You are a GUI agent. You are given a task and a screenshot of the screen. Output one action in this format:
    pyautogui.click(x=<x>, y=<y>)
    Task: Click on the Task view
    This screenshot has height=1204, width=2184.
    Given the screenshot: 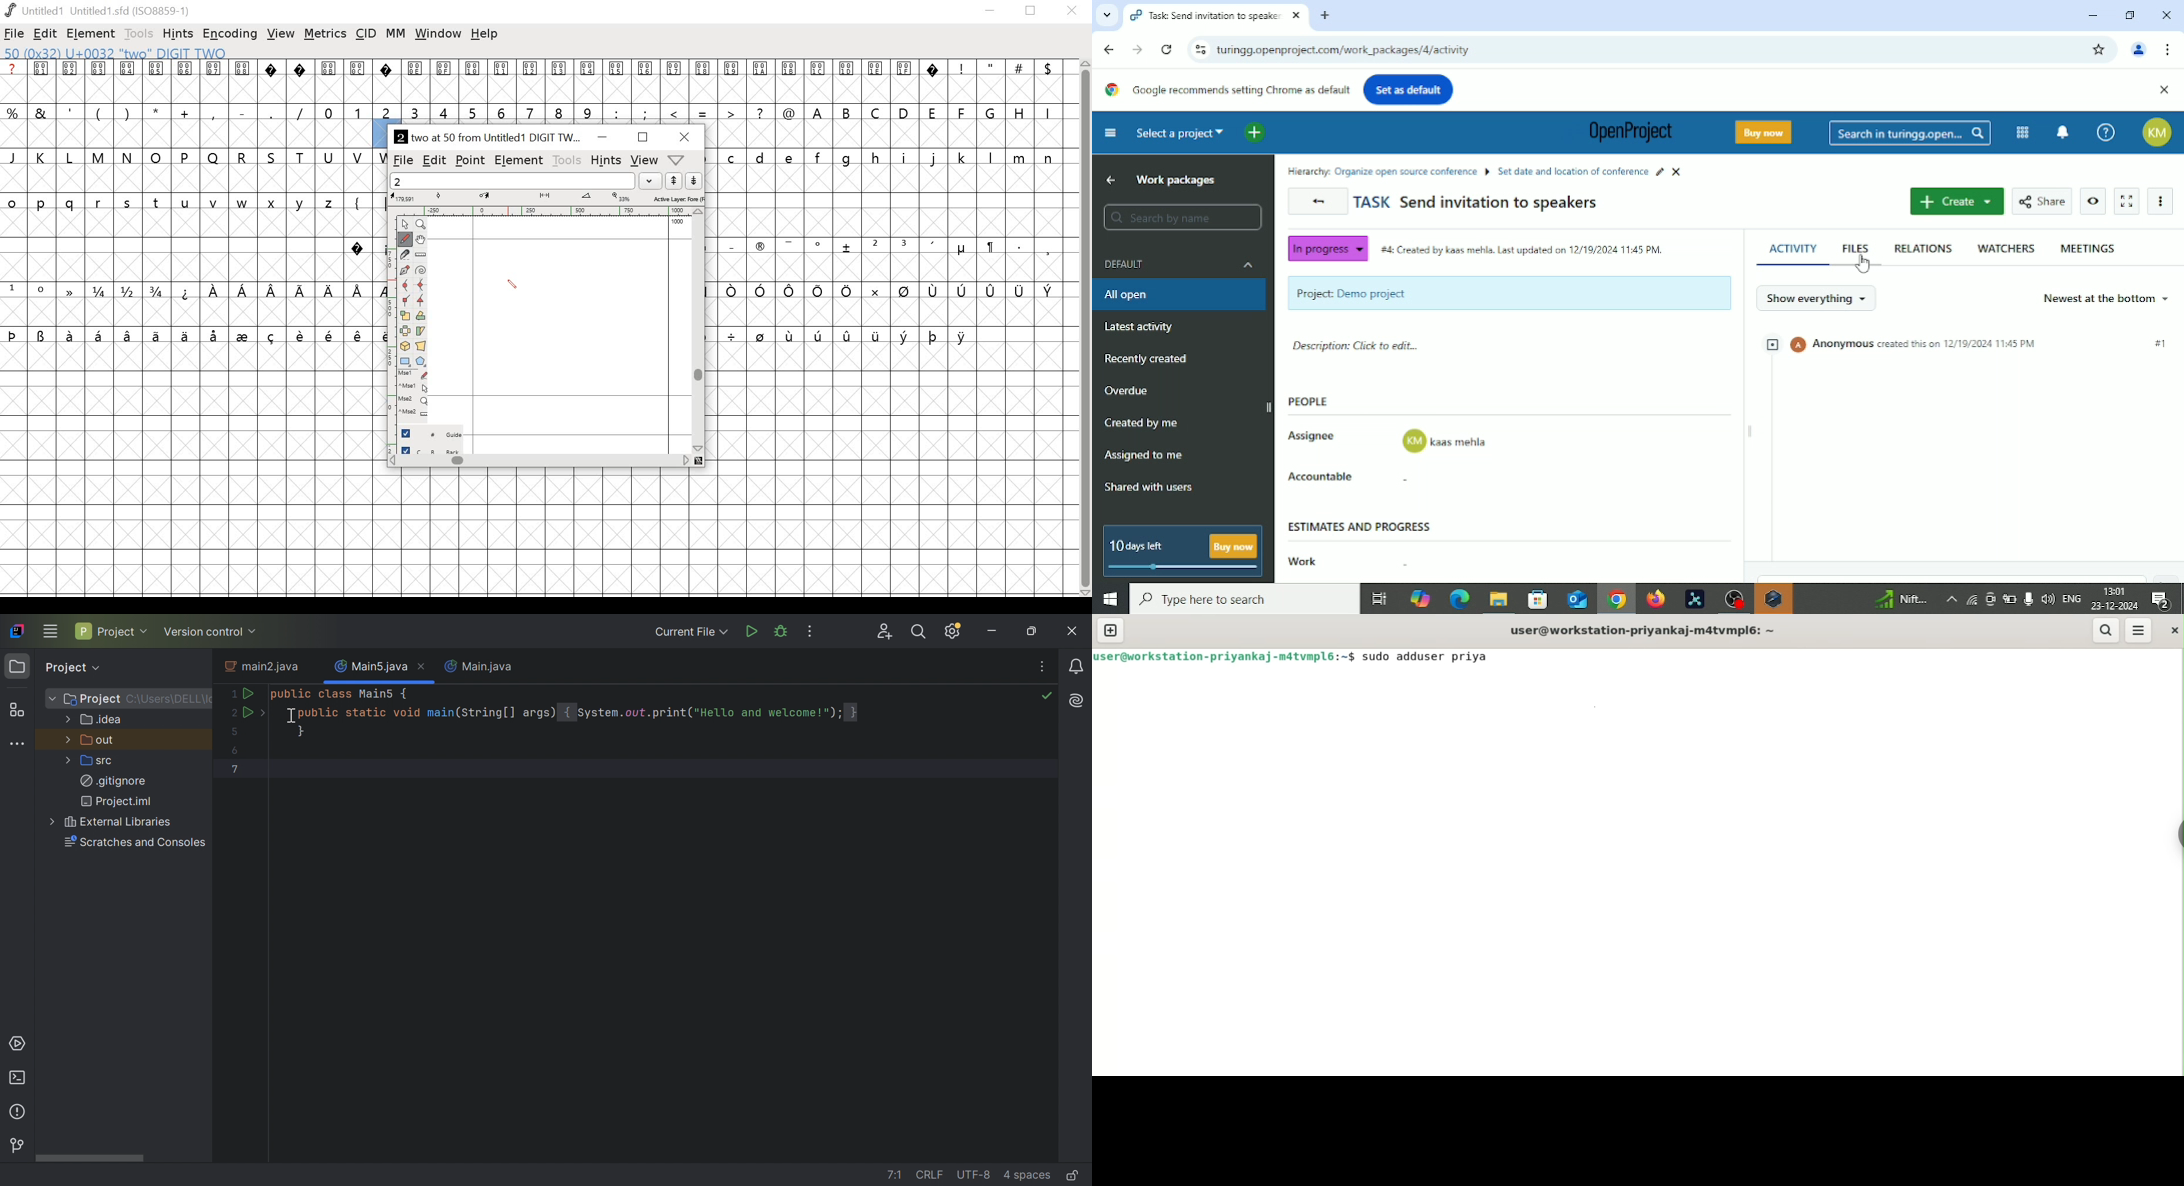 What is the action you would take?
    pyautogui.click(x=1379, y=601)
    